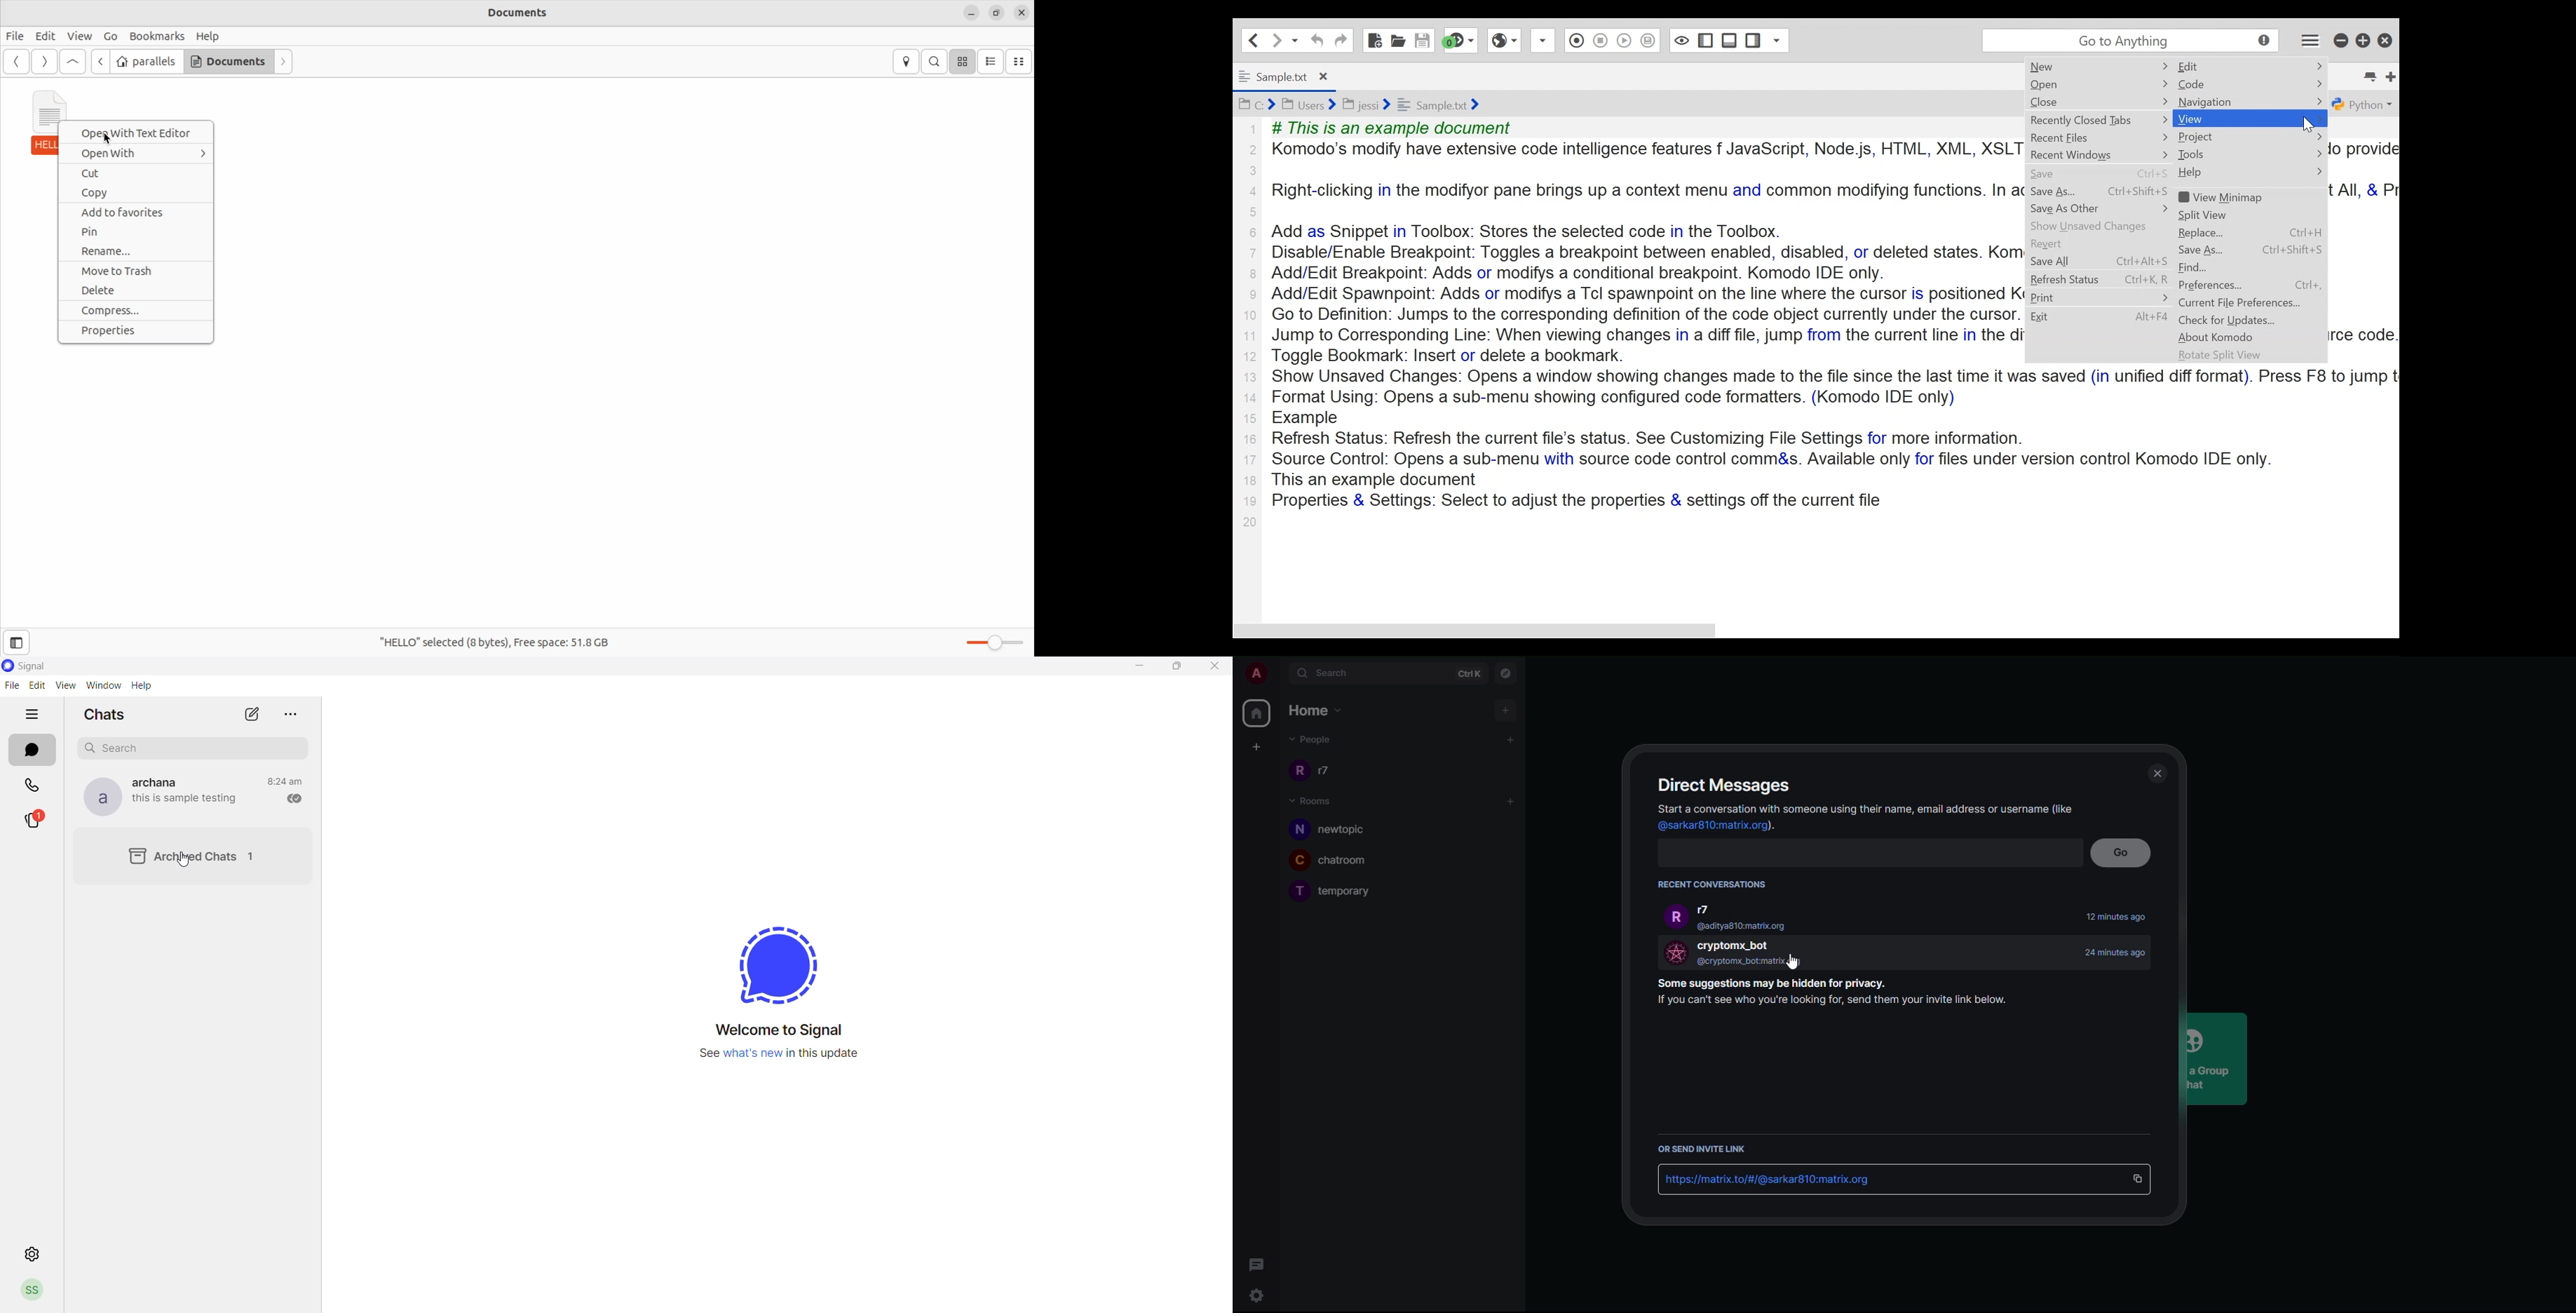 The height and width of the screenshot is (1316, 2576). I want to click on id, so click(1768, 1180).